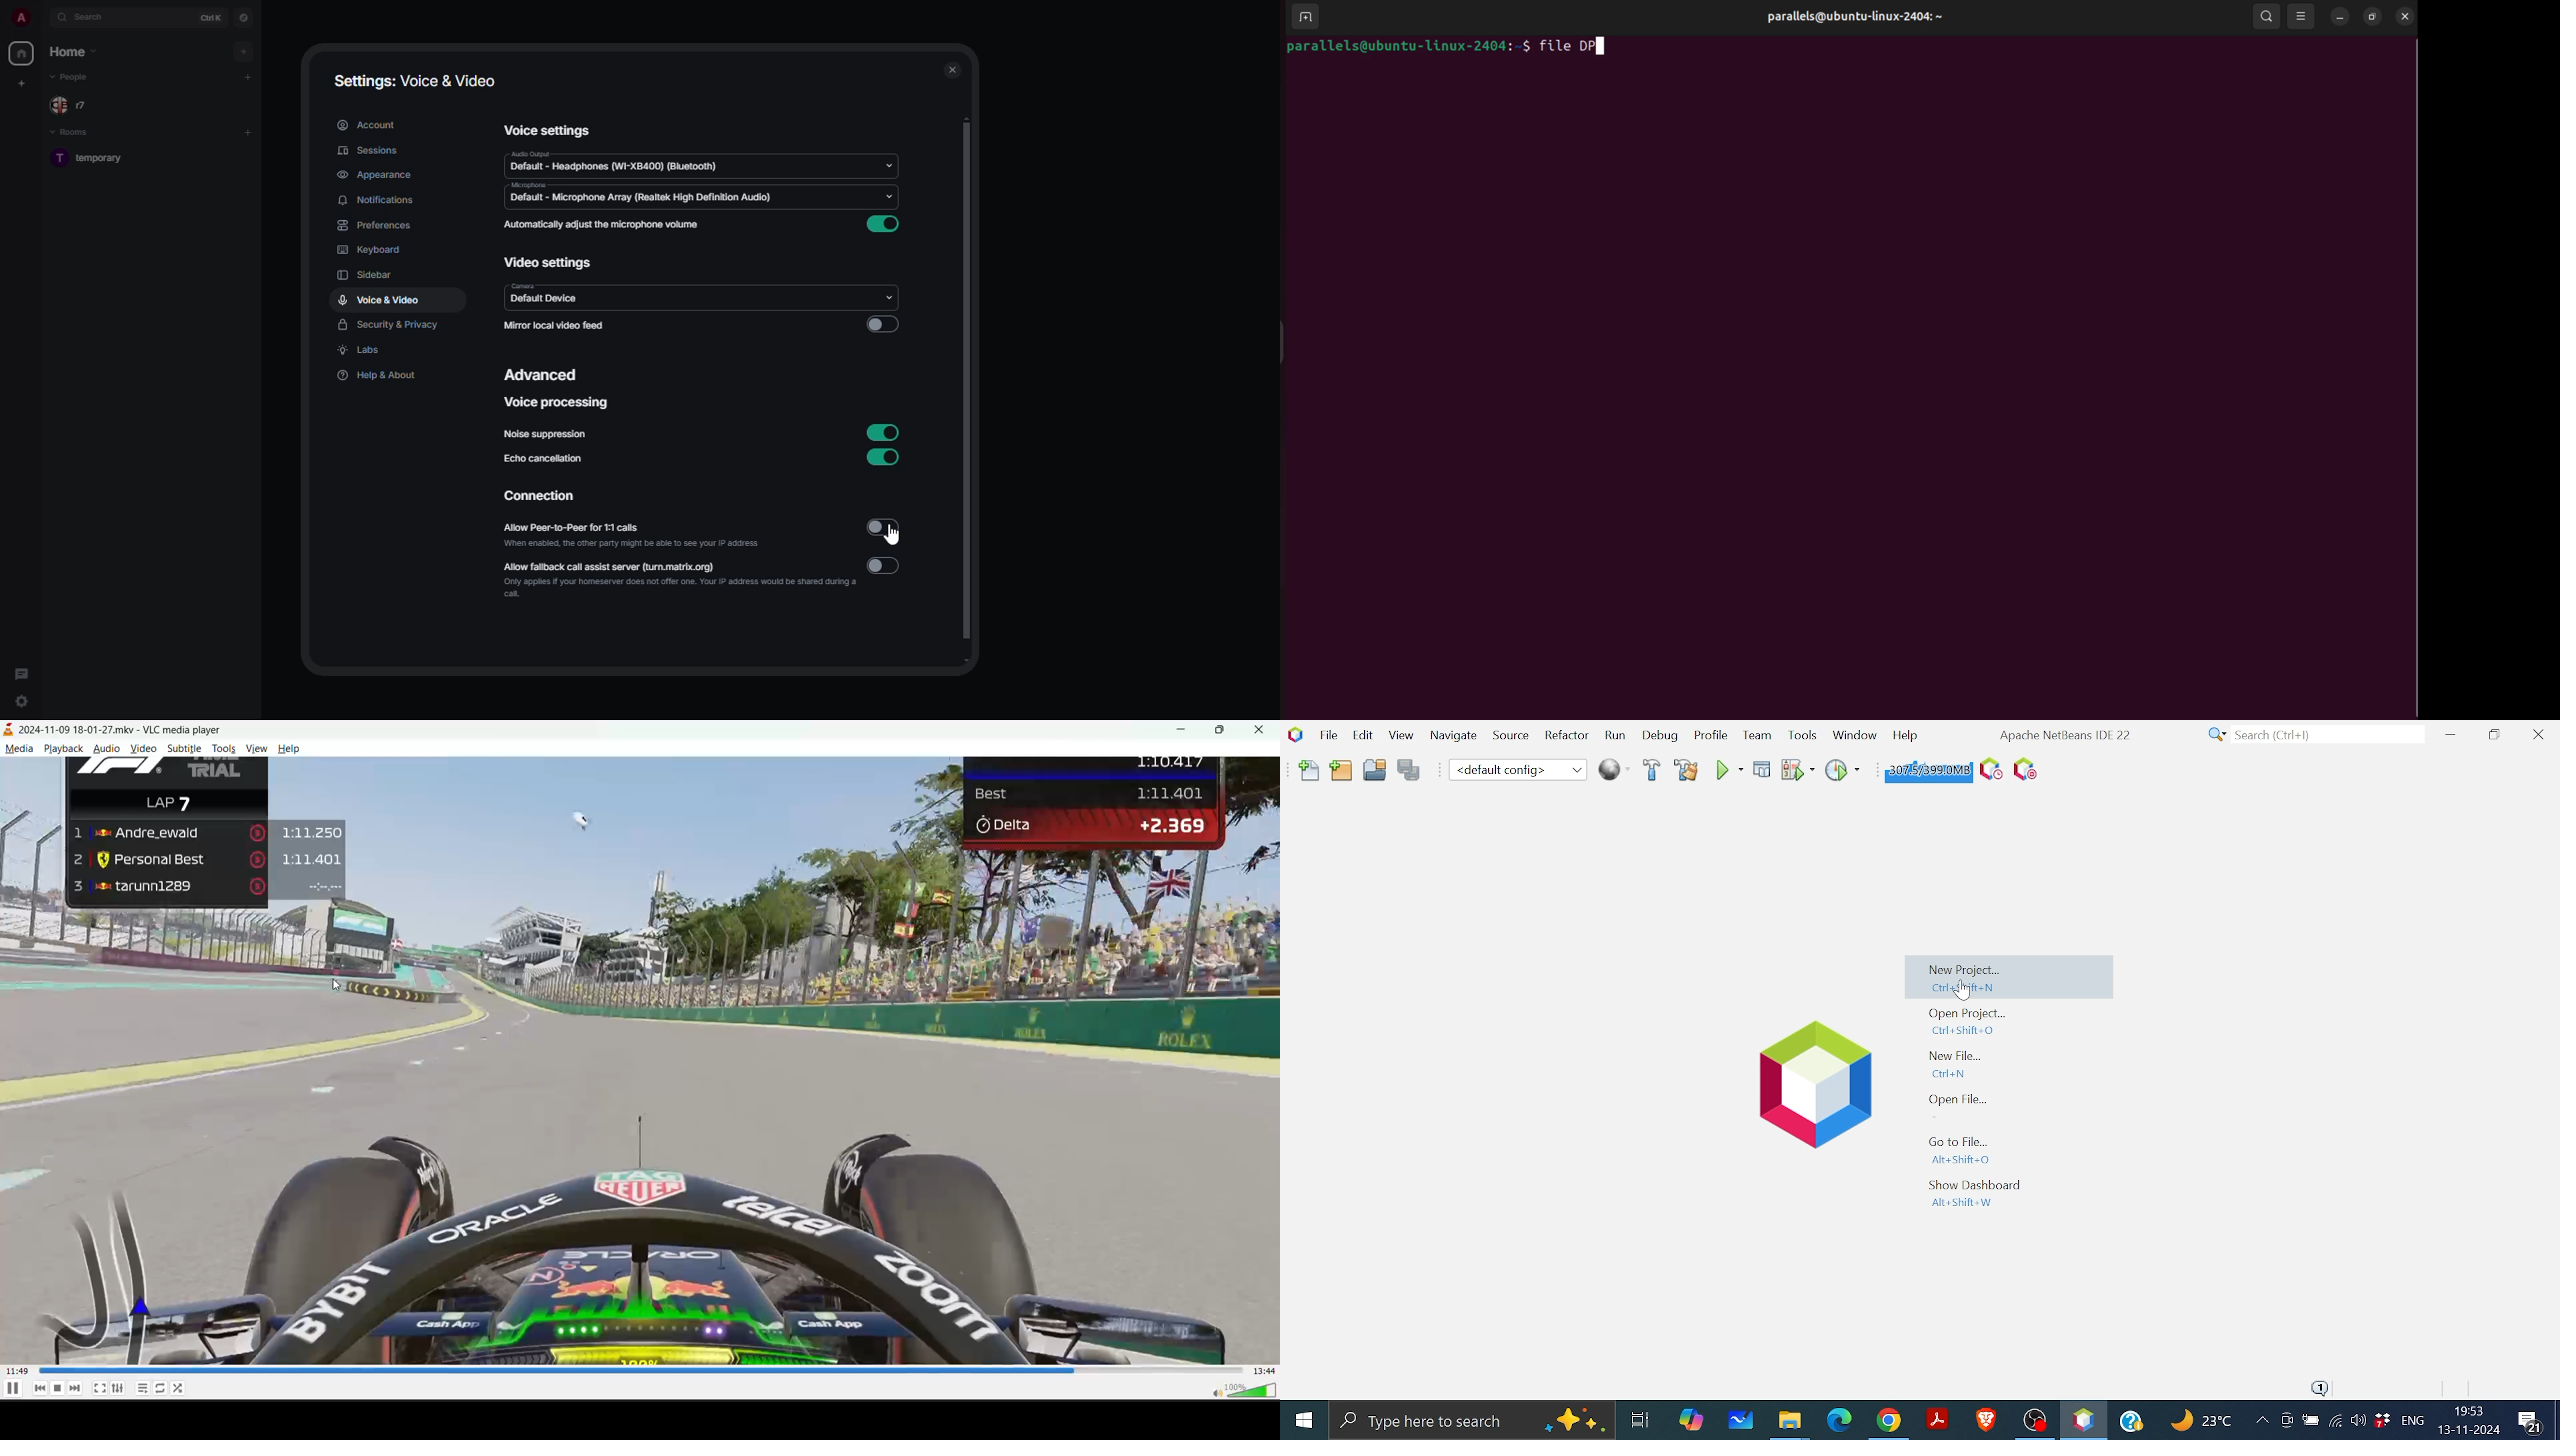 This screenshot has height=1456, width=2576. What do you see at coordinates (66, 750) in the screenshot?
I see `playback` at bounding box center [66, 750].